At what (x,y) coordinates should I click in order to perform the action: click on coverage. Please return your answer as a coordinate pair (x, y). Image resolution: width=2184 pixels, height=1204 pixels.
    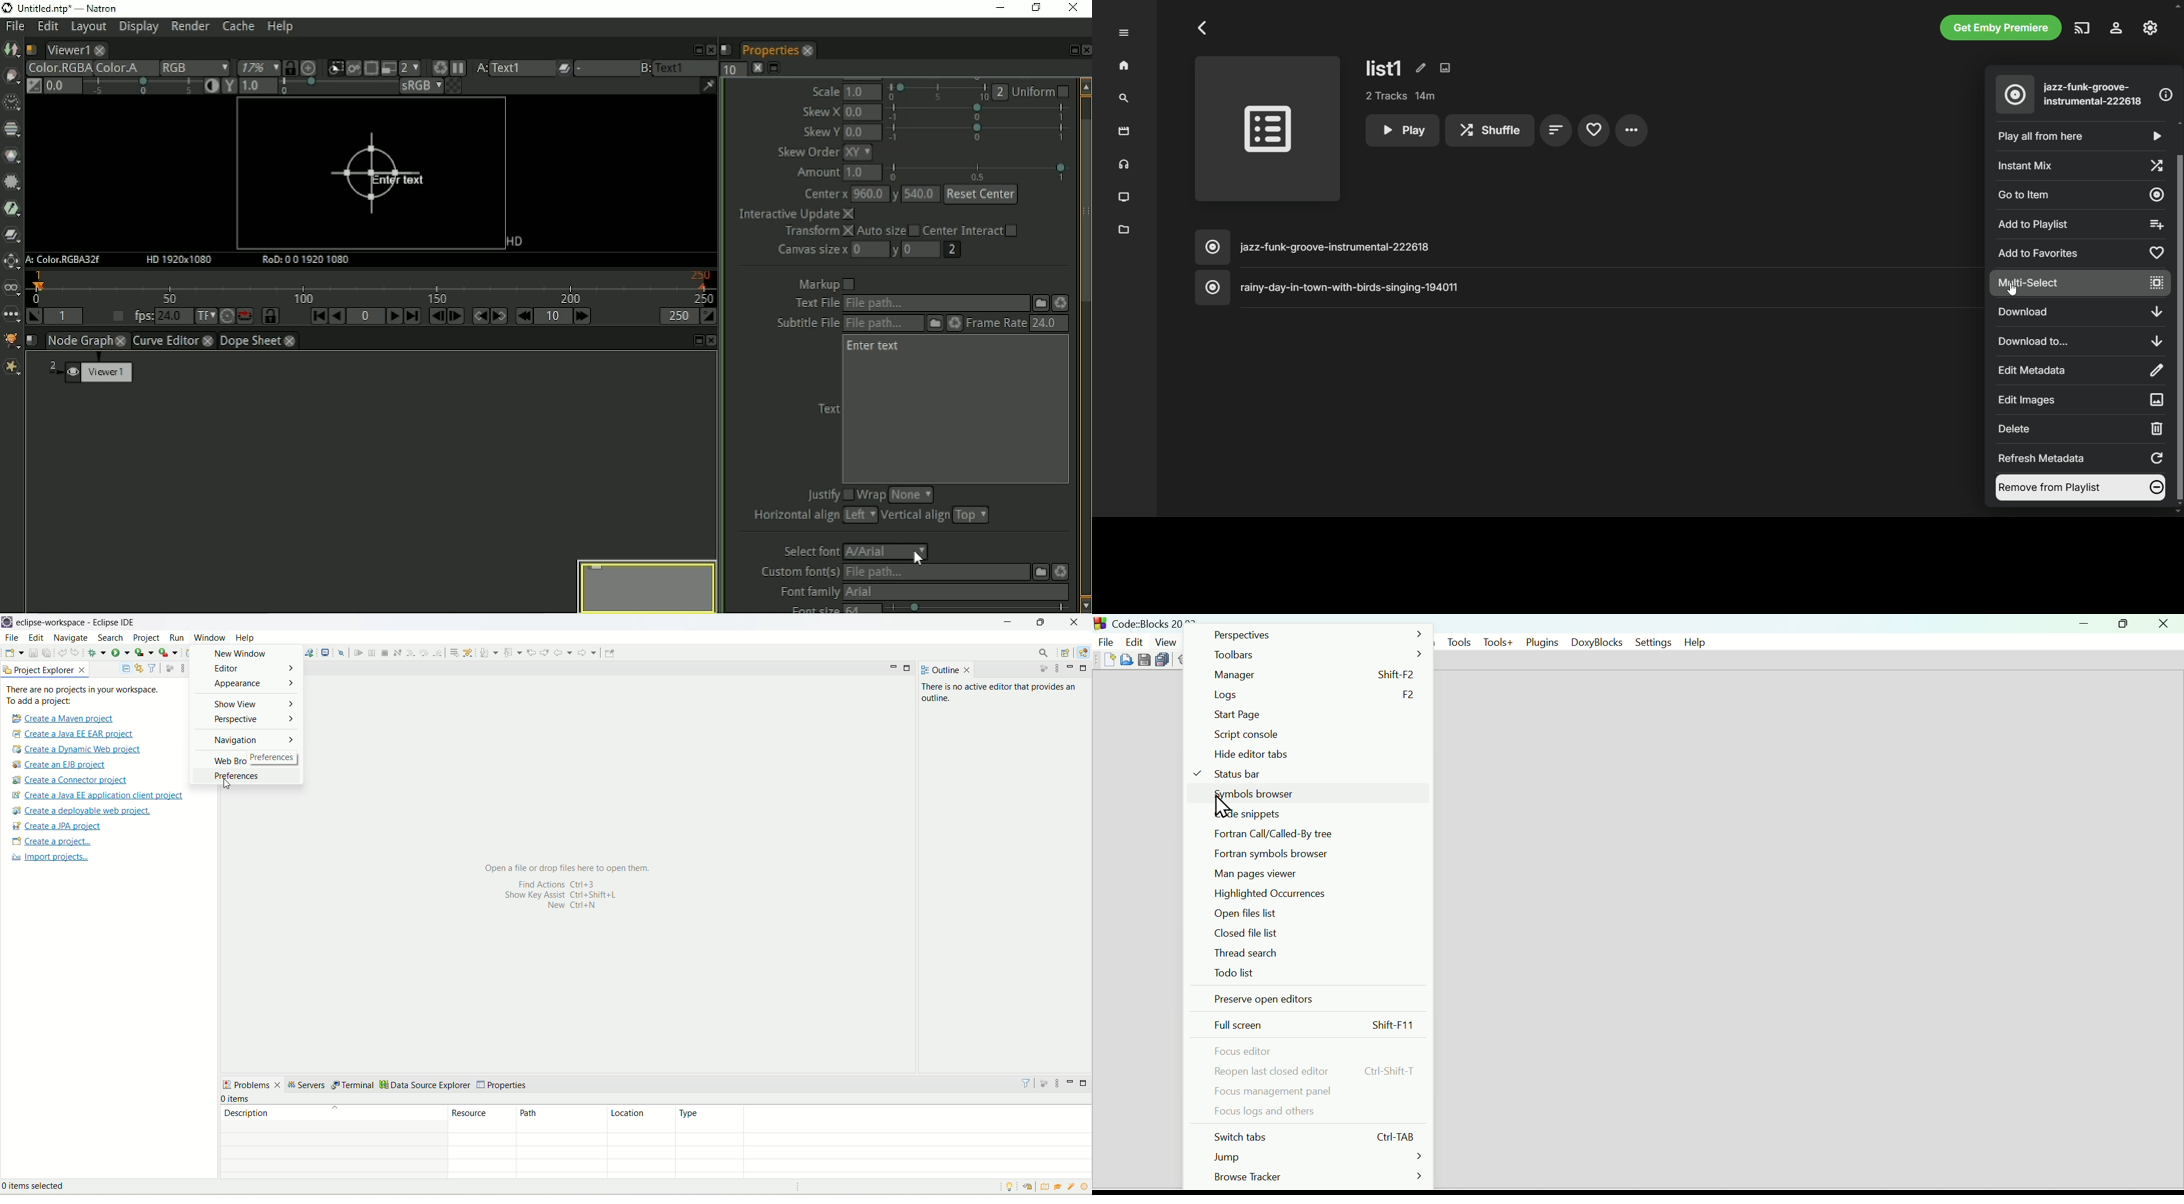
    Looking at the image, I should click on (144, 652).